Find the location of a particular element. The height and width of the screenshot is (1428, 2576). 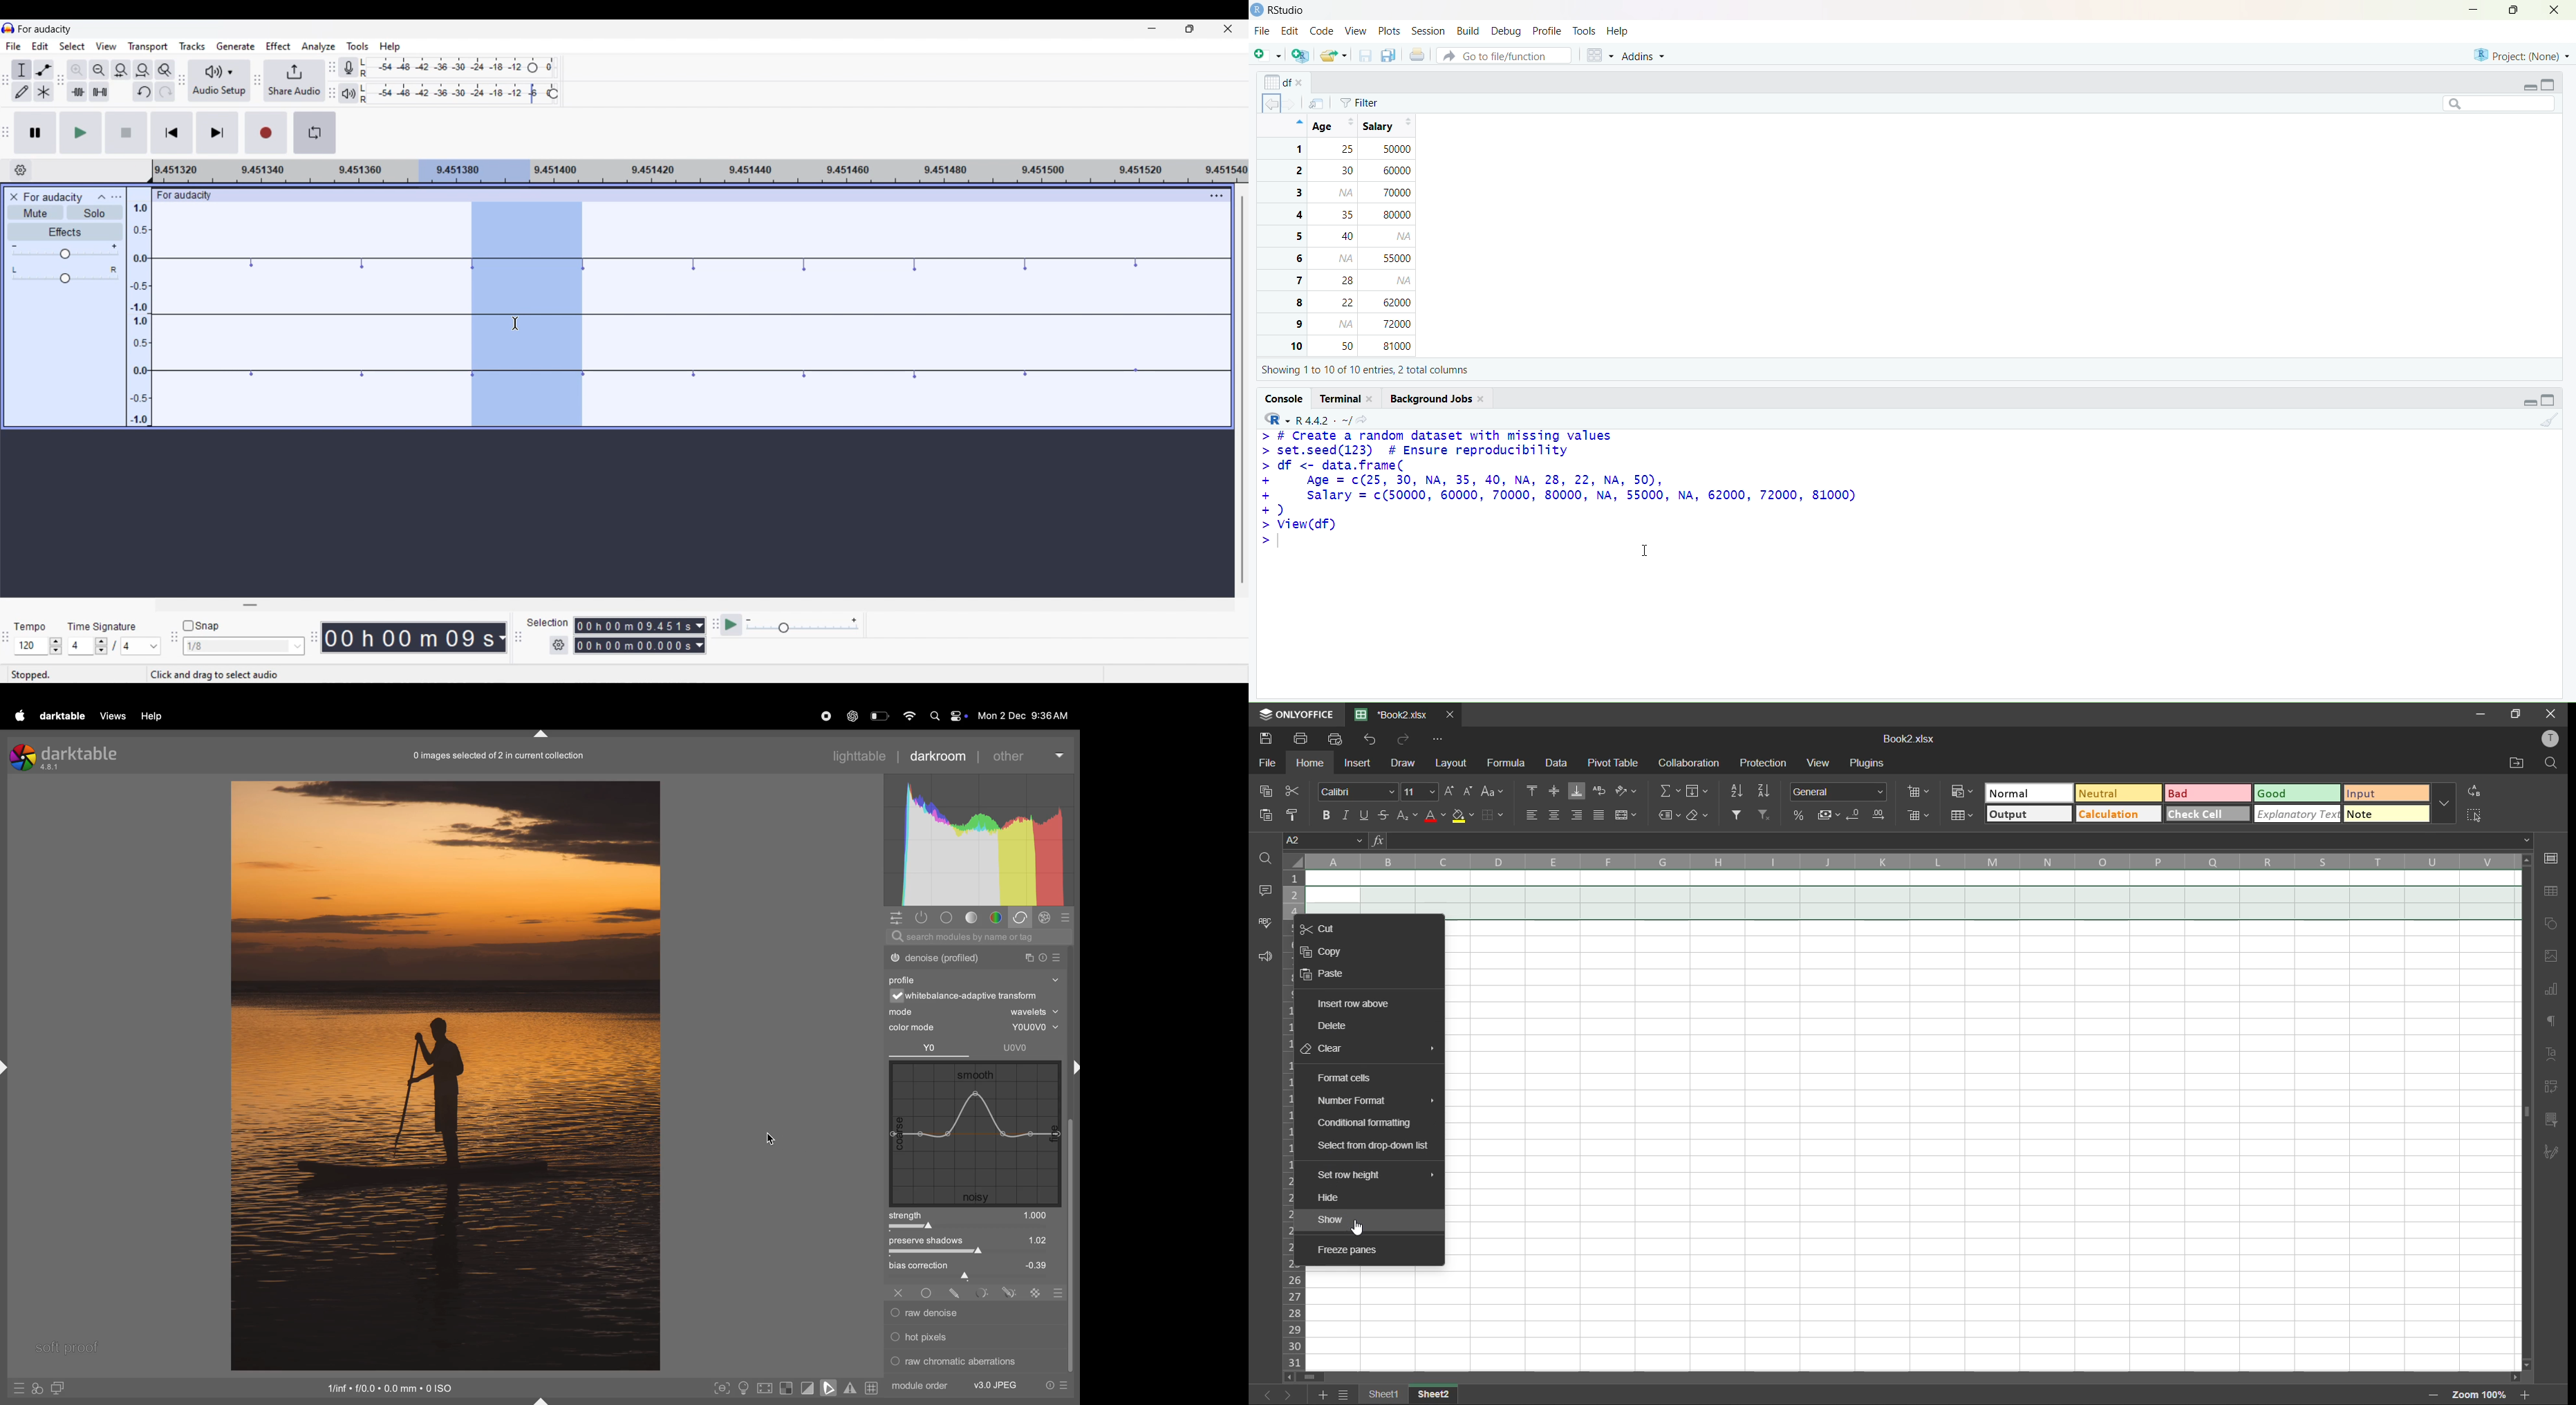

scroll bar is located at coordinates (1908, 1377).